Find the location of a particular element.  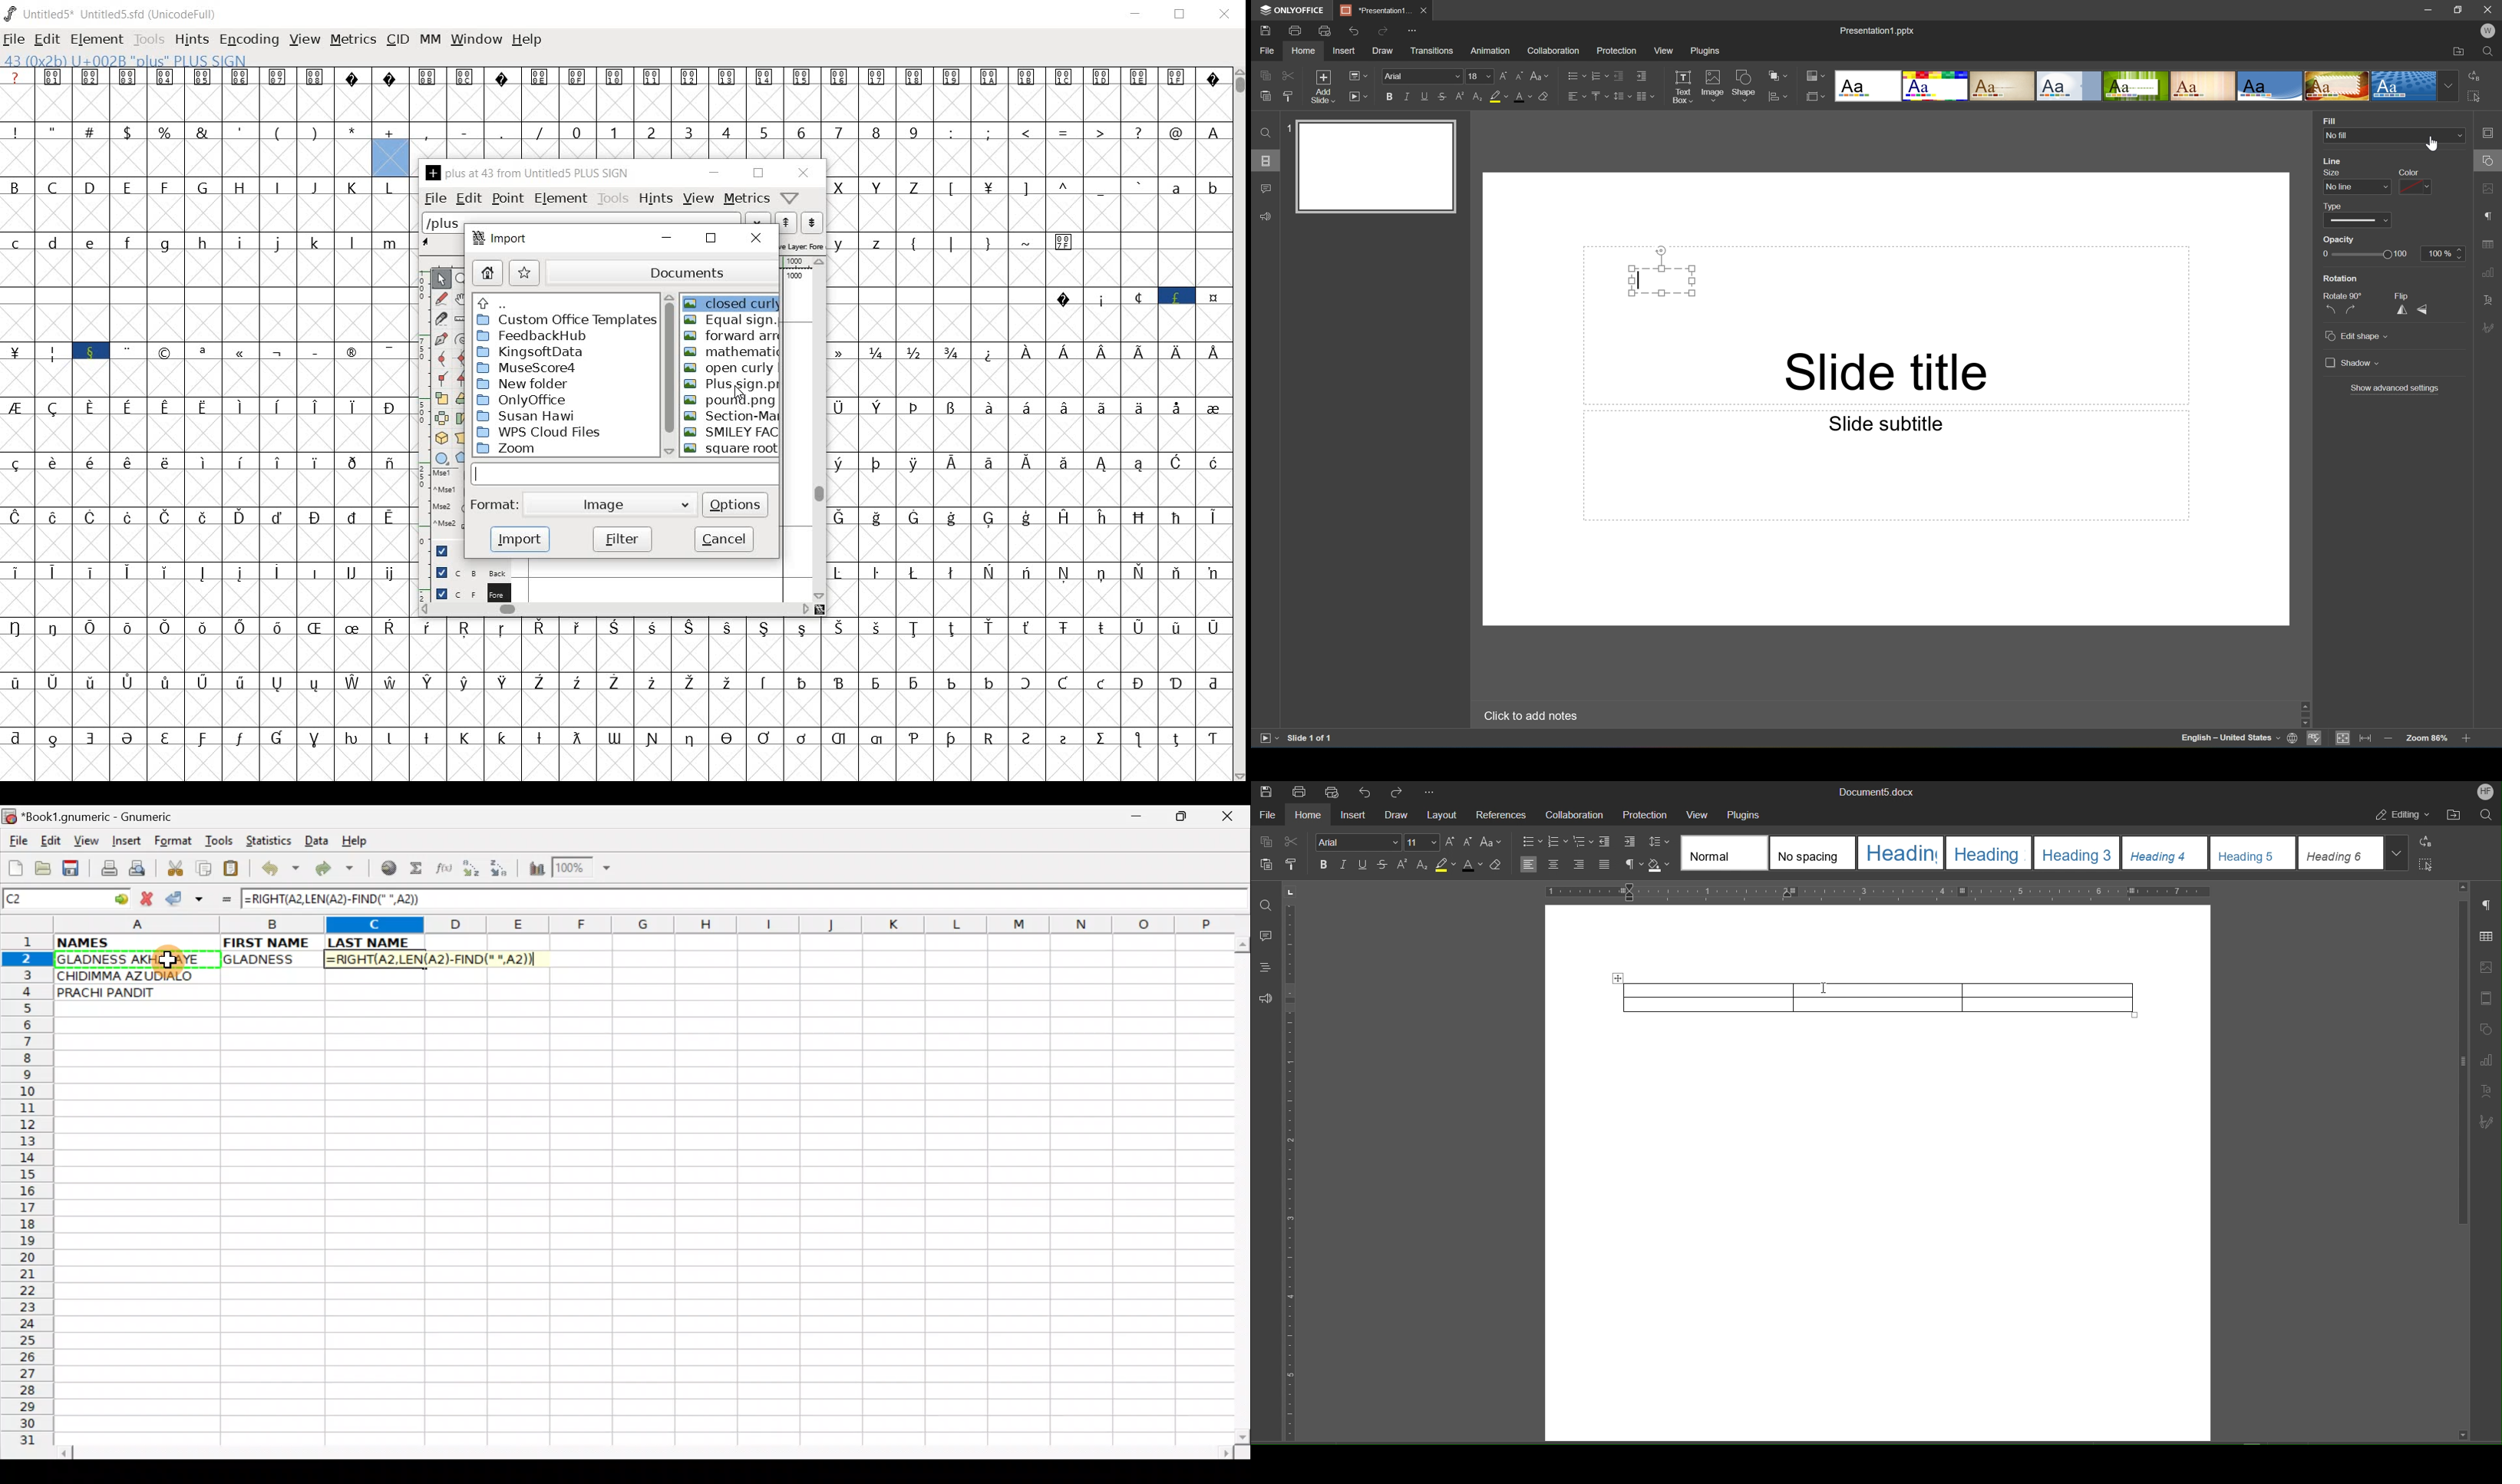

documents is located at coordinates (661, 271).